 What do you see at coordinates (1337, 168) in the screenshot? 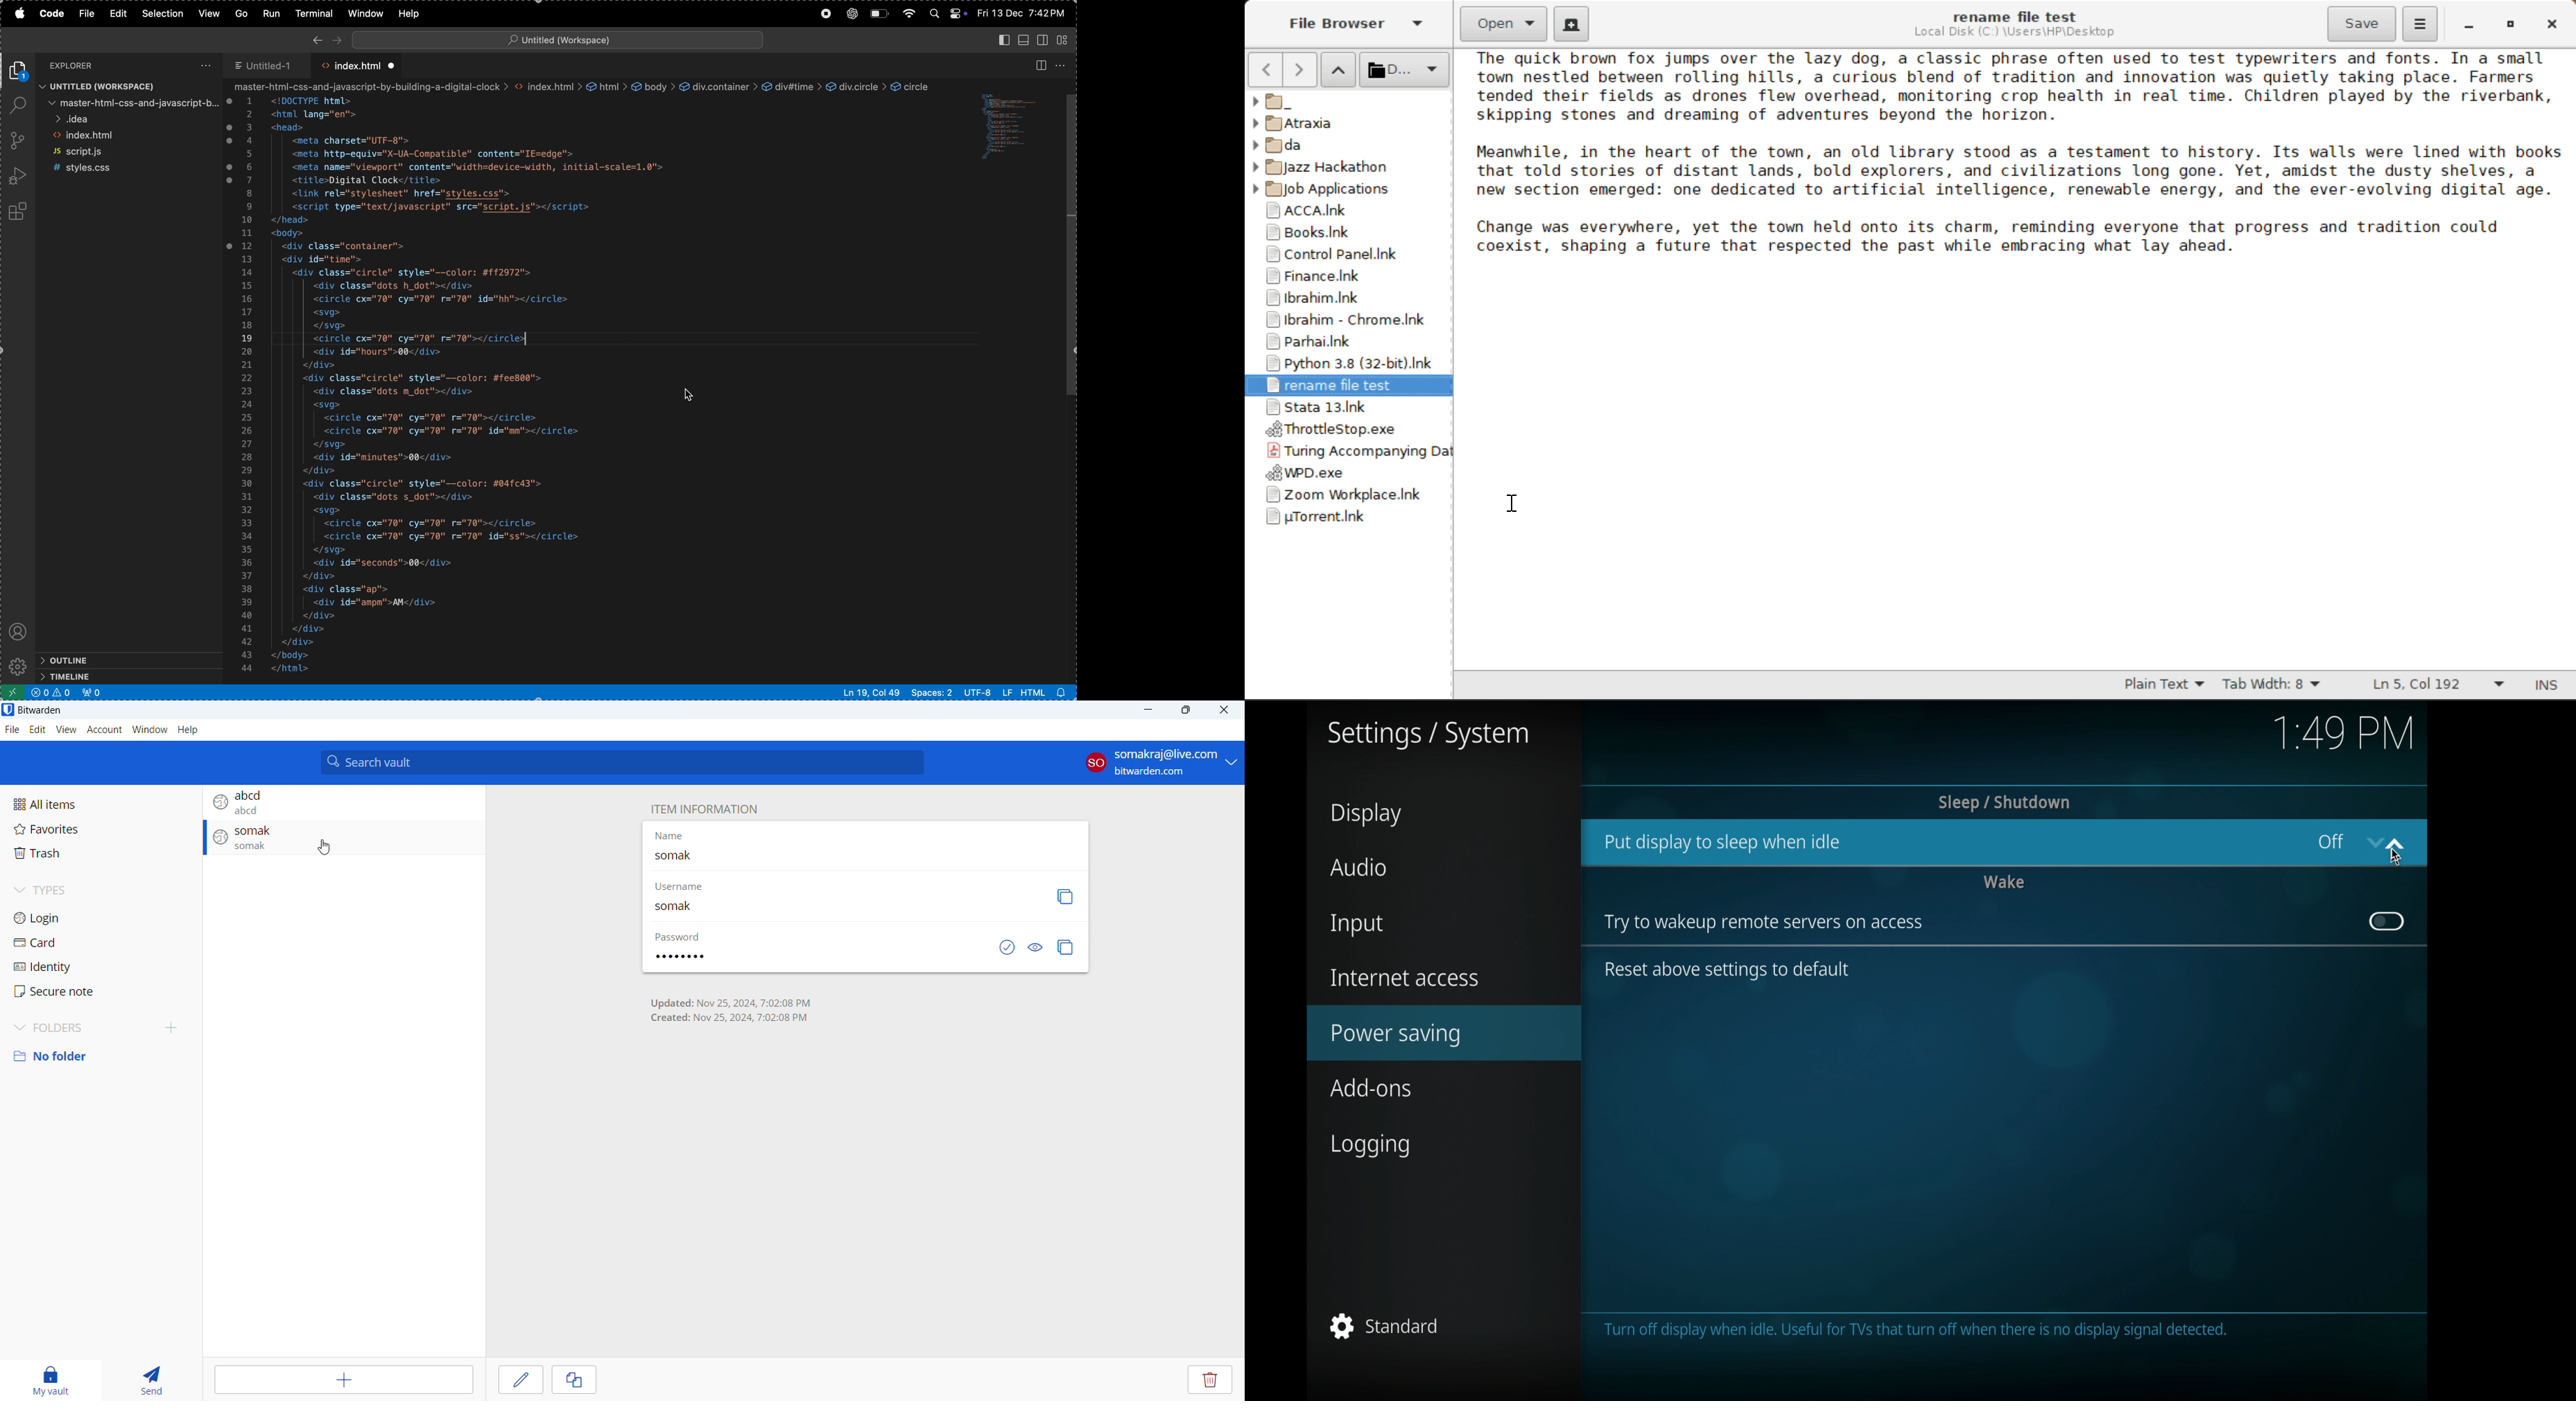
I see `Jazz Hackathon Folder` at bounding box center [1337, 168].